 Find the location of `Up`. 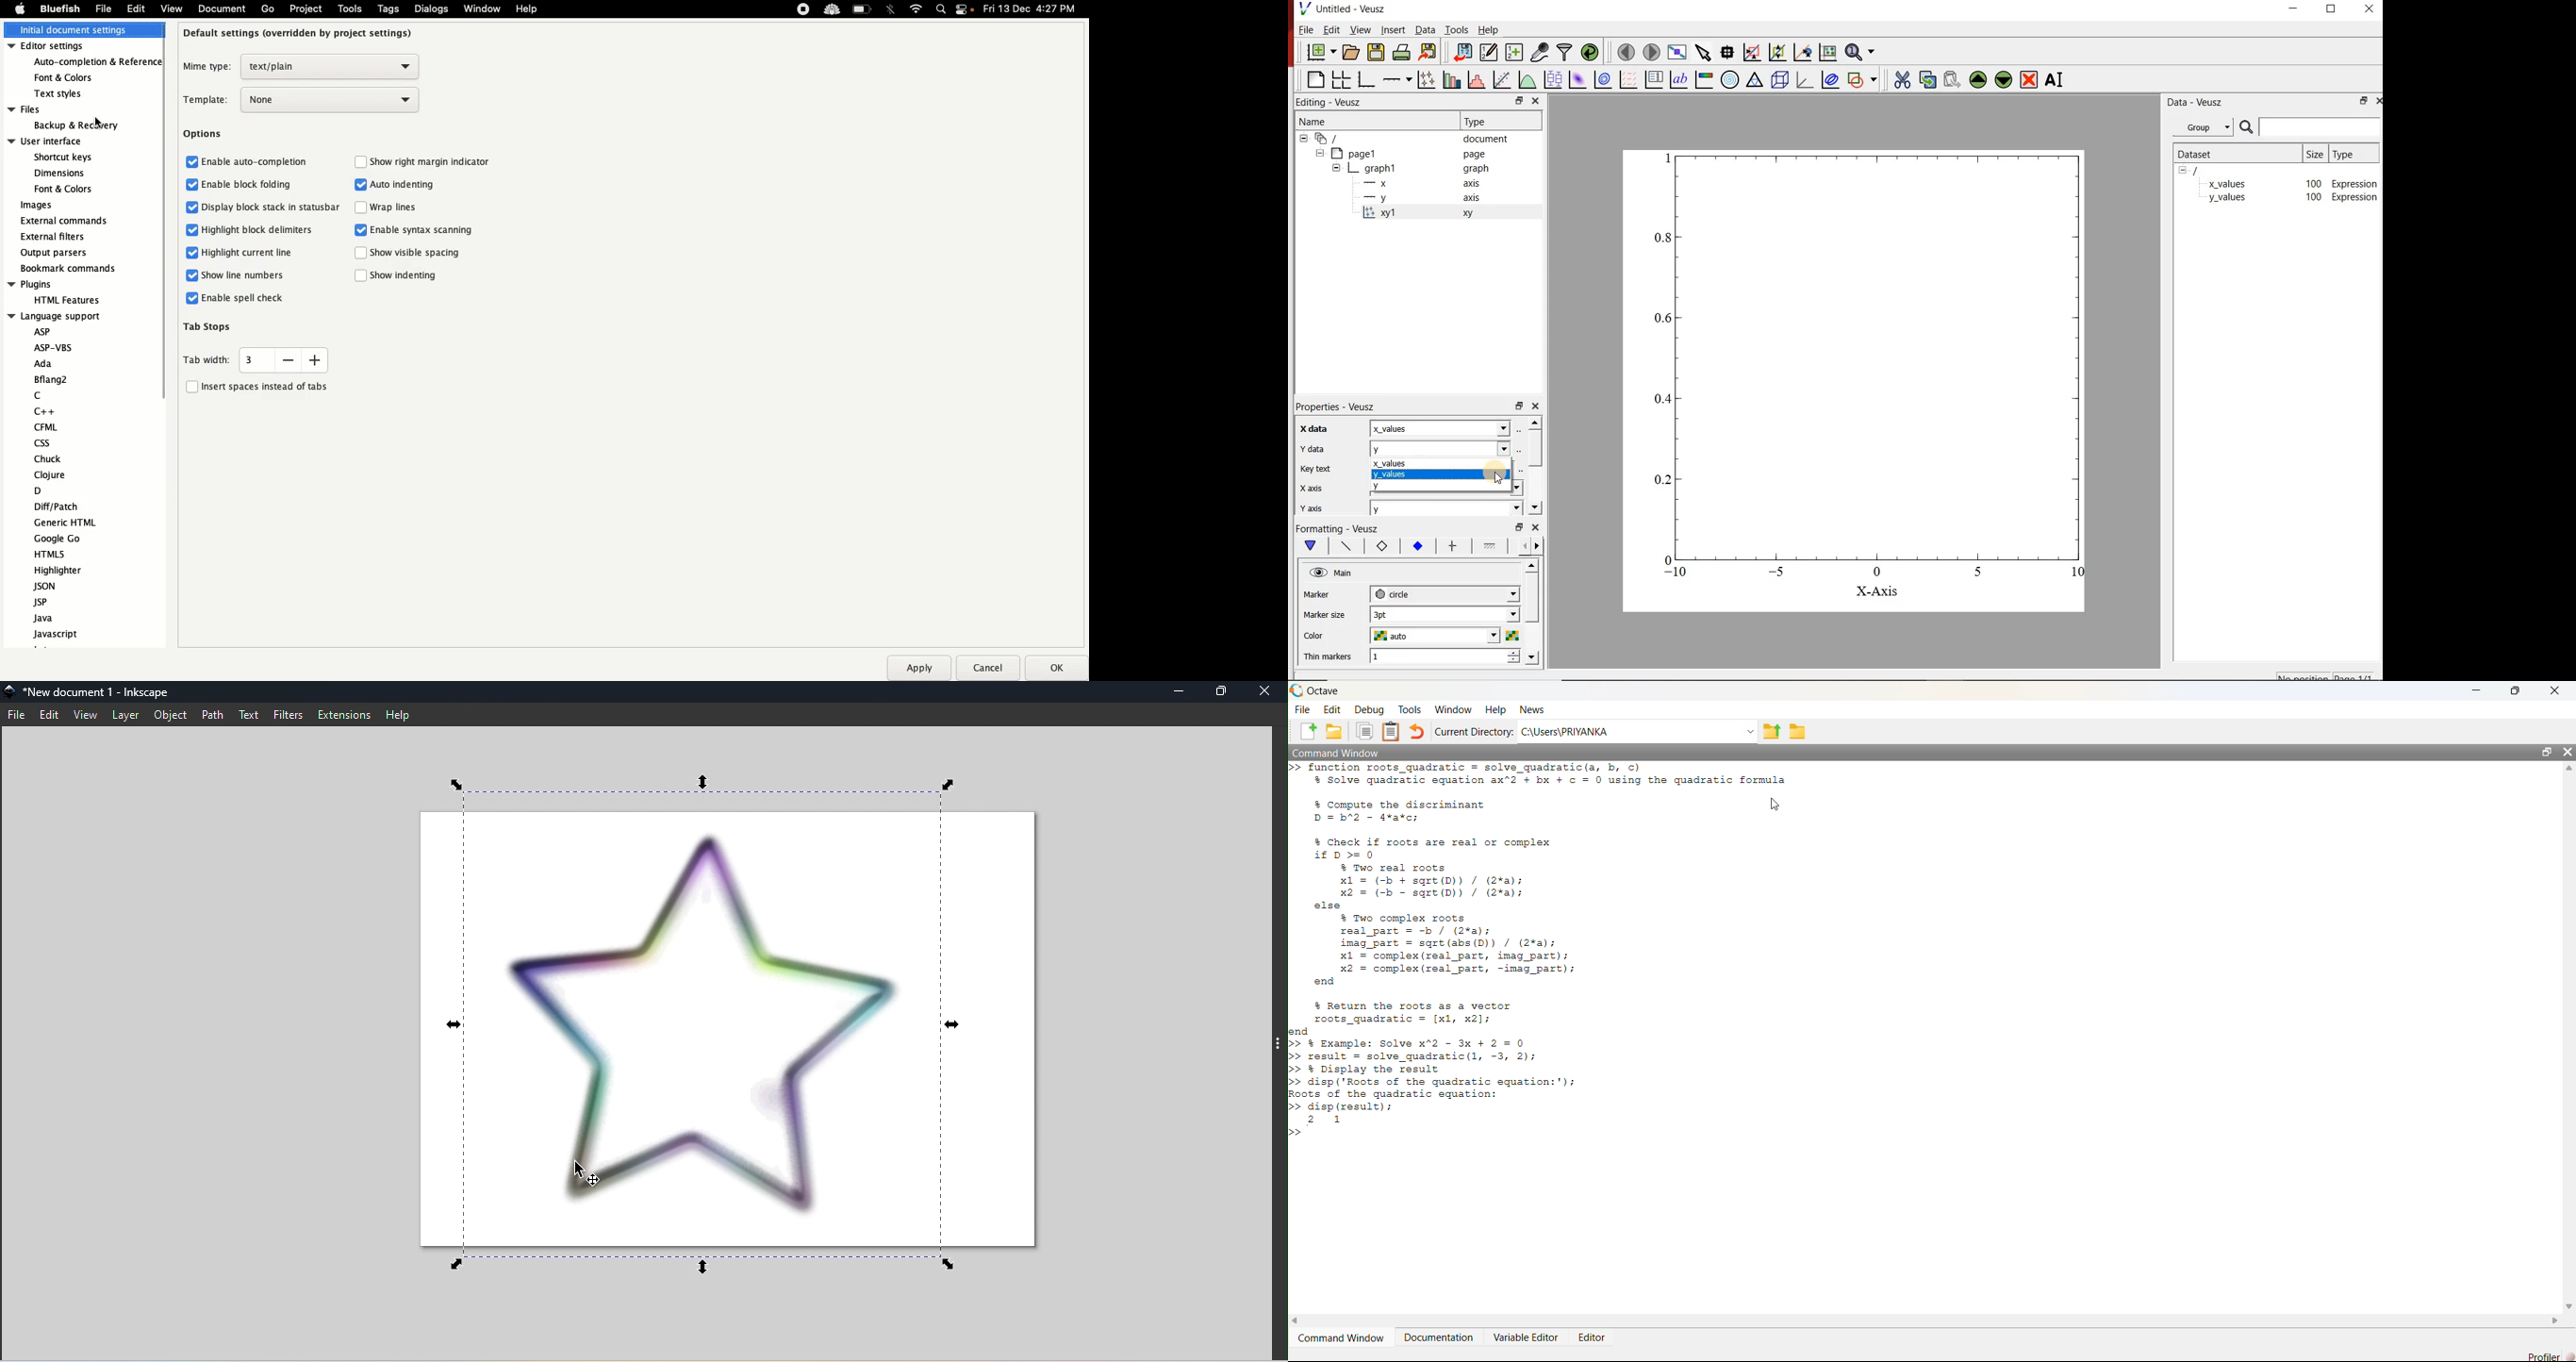

Up is located at coordinates (2568, 770).